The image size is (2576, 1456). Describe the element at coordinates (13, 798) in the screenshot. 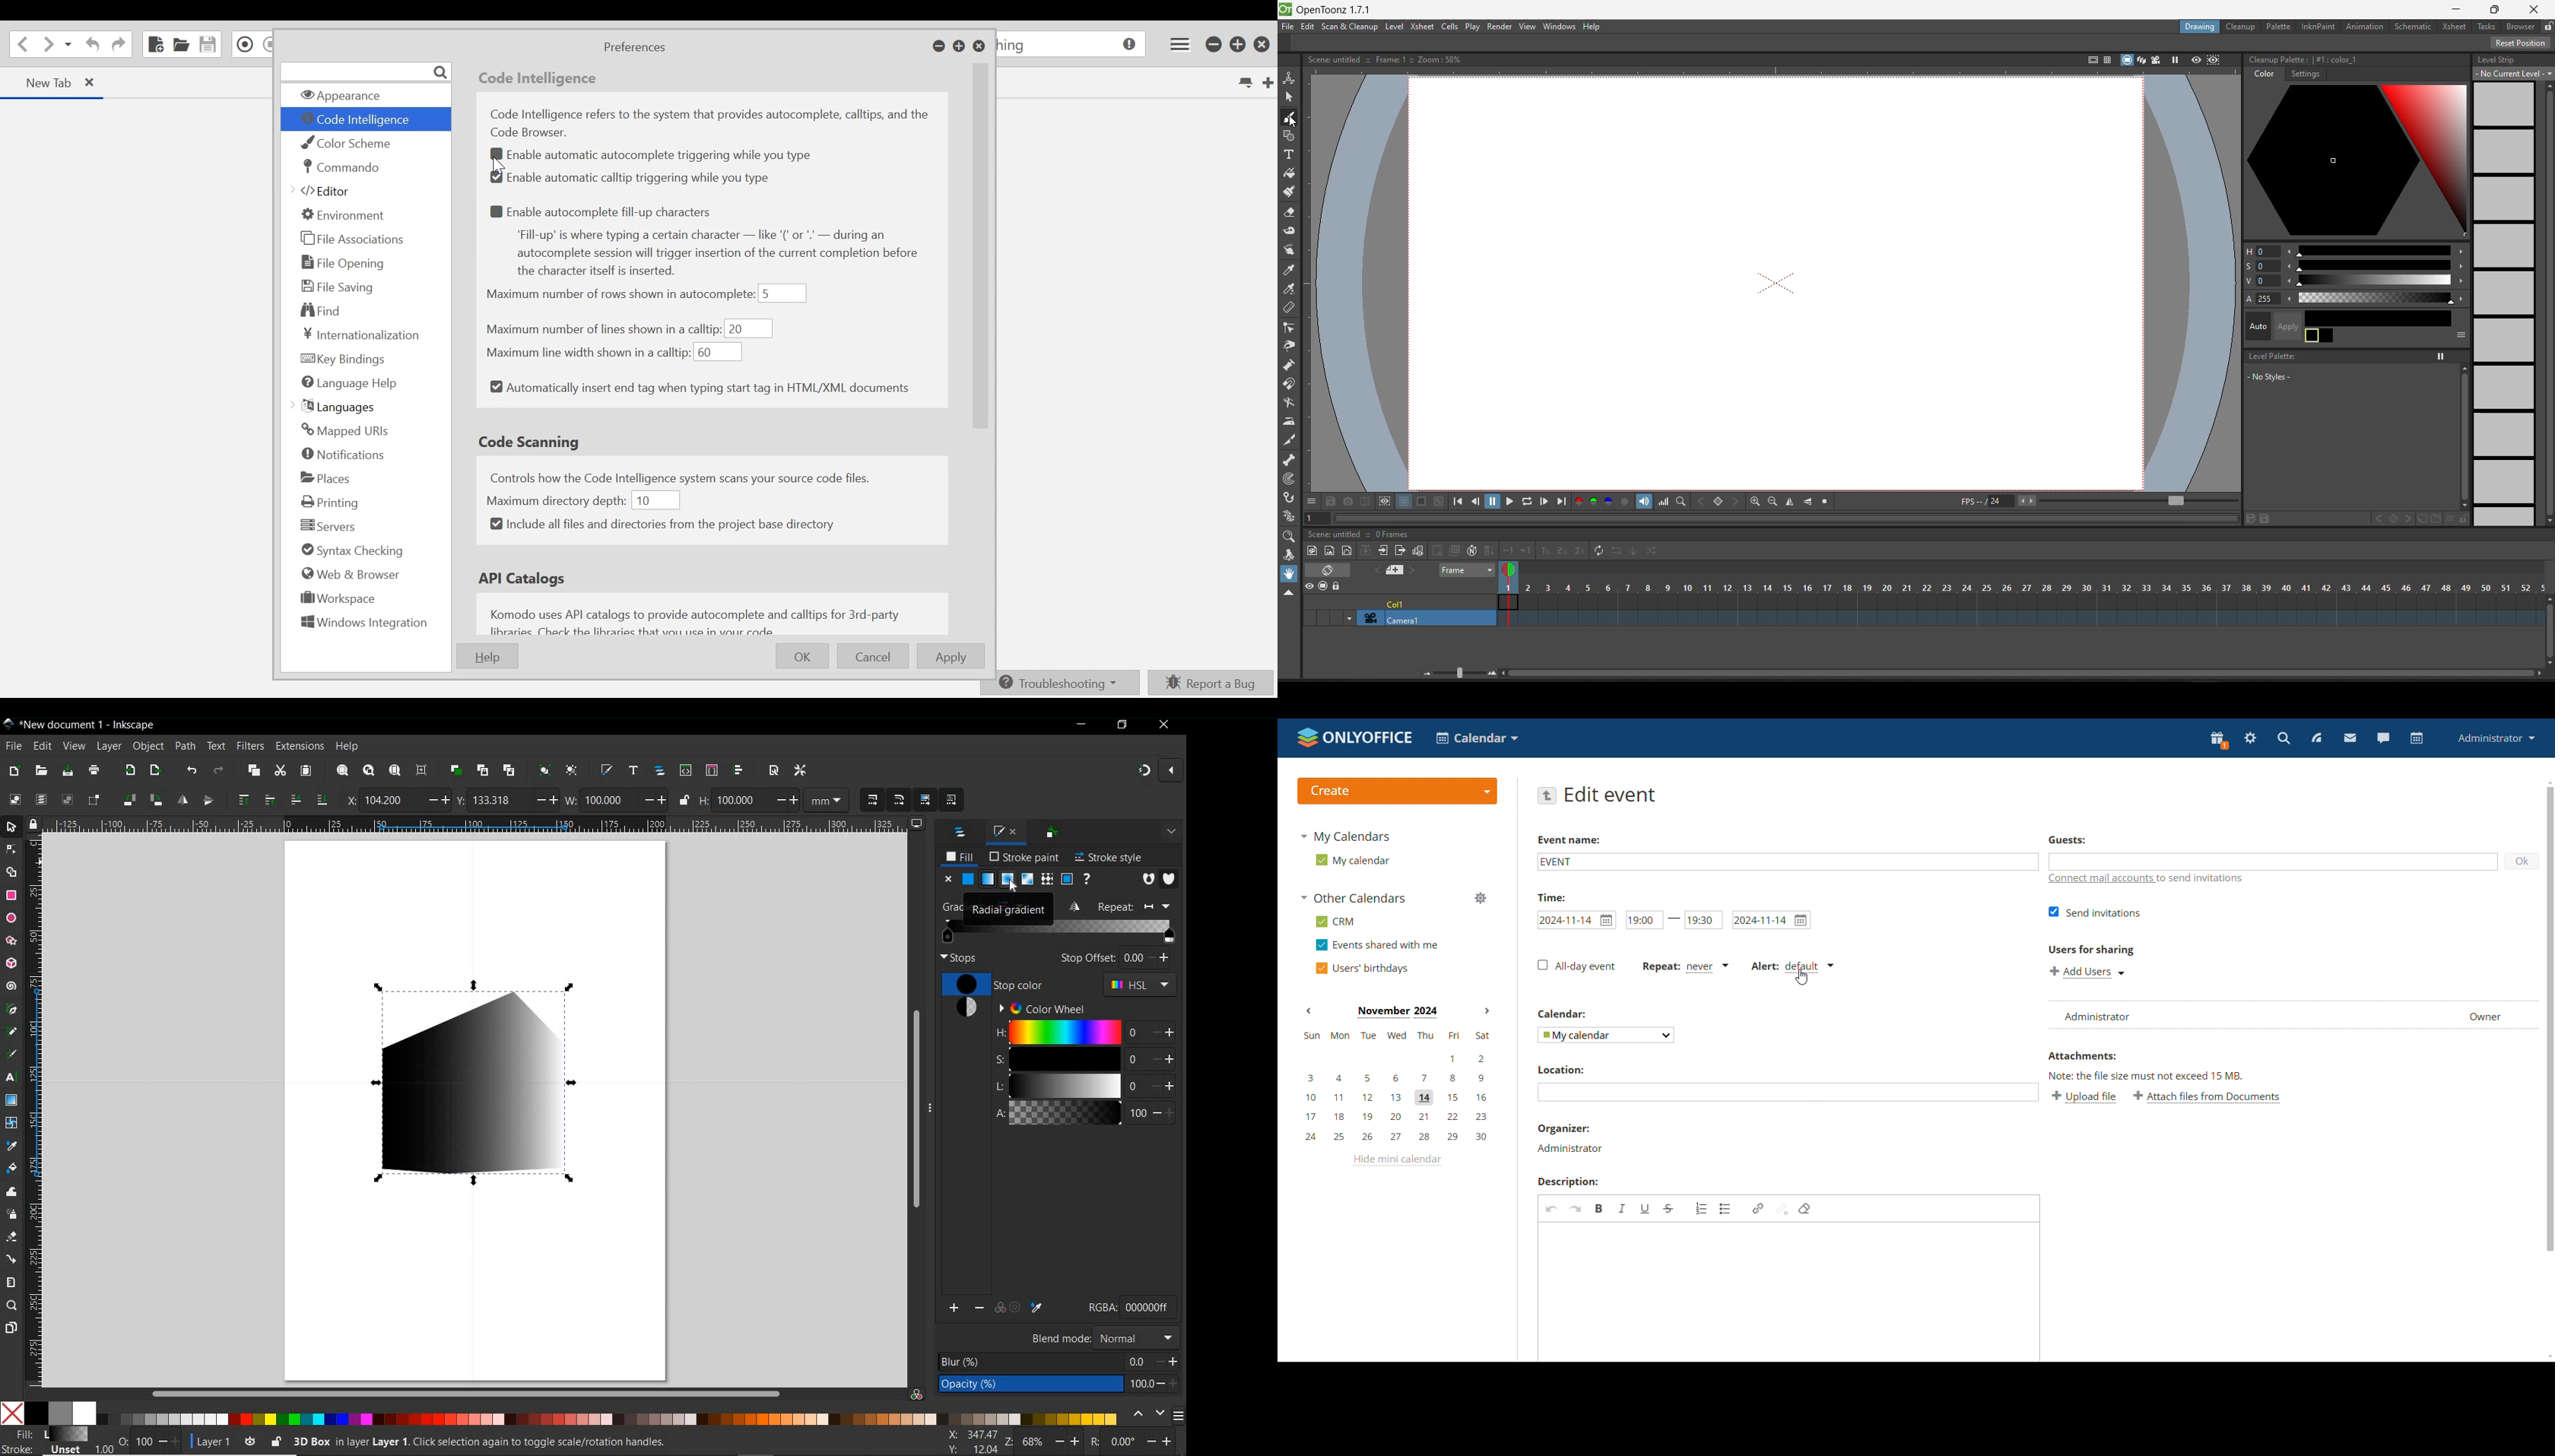

I see `SELECT ALL` at that location.